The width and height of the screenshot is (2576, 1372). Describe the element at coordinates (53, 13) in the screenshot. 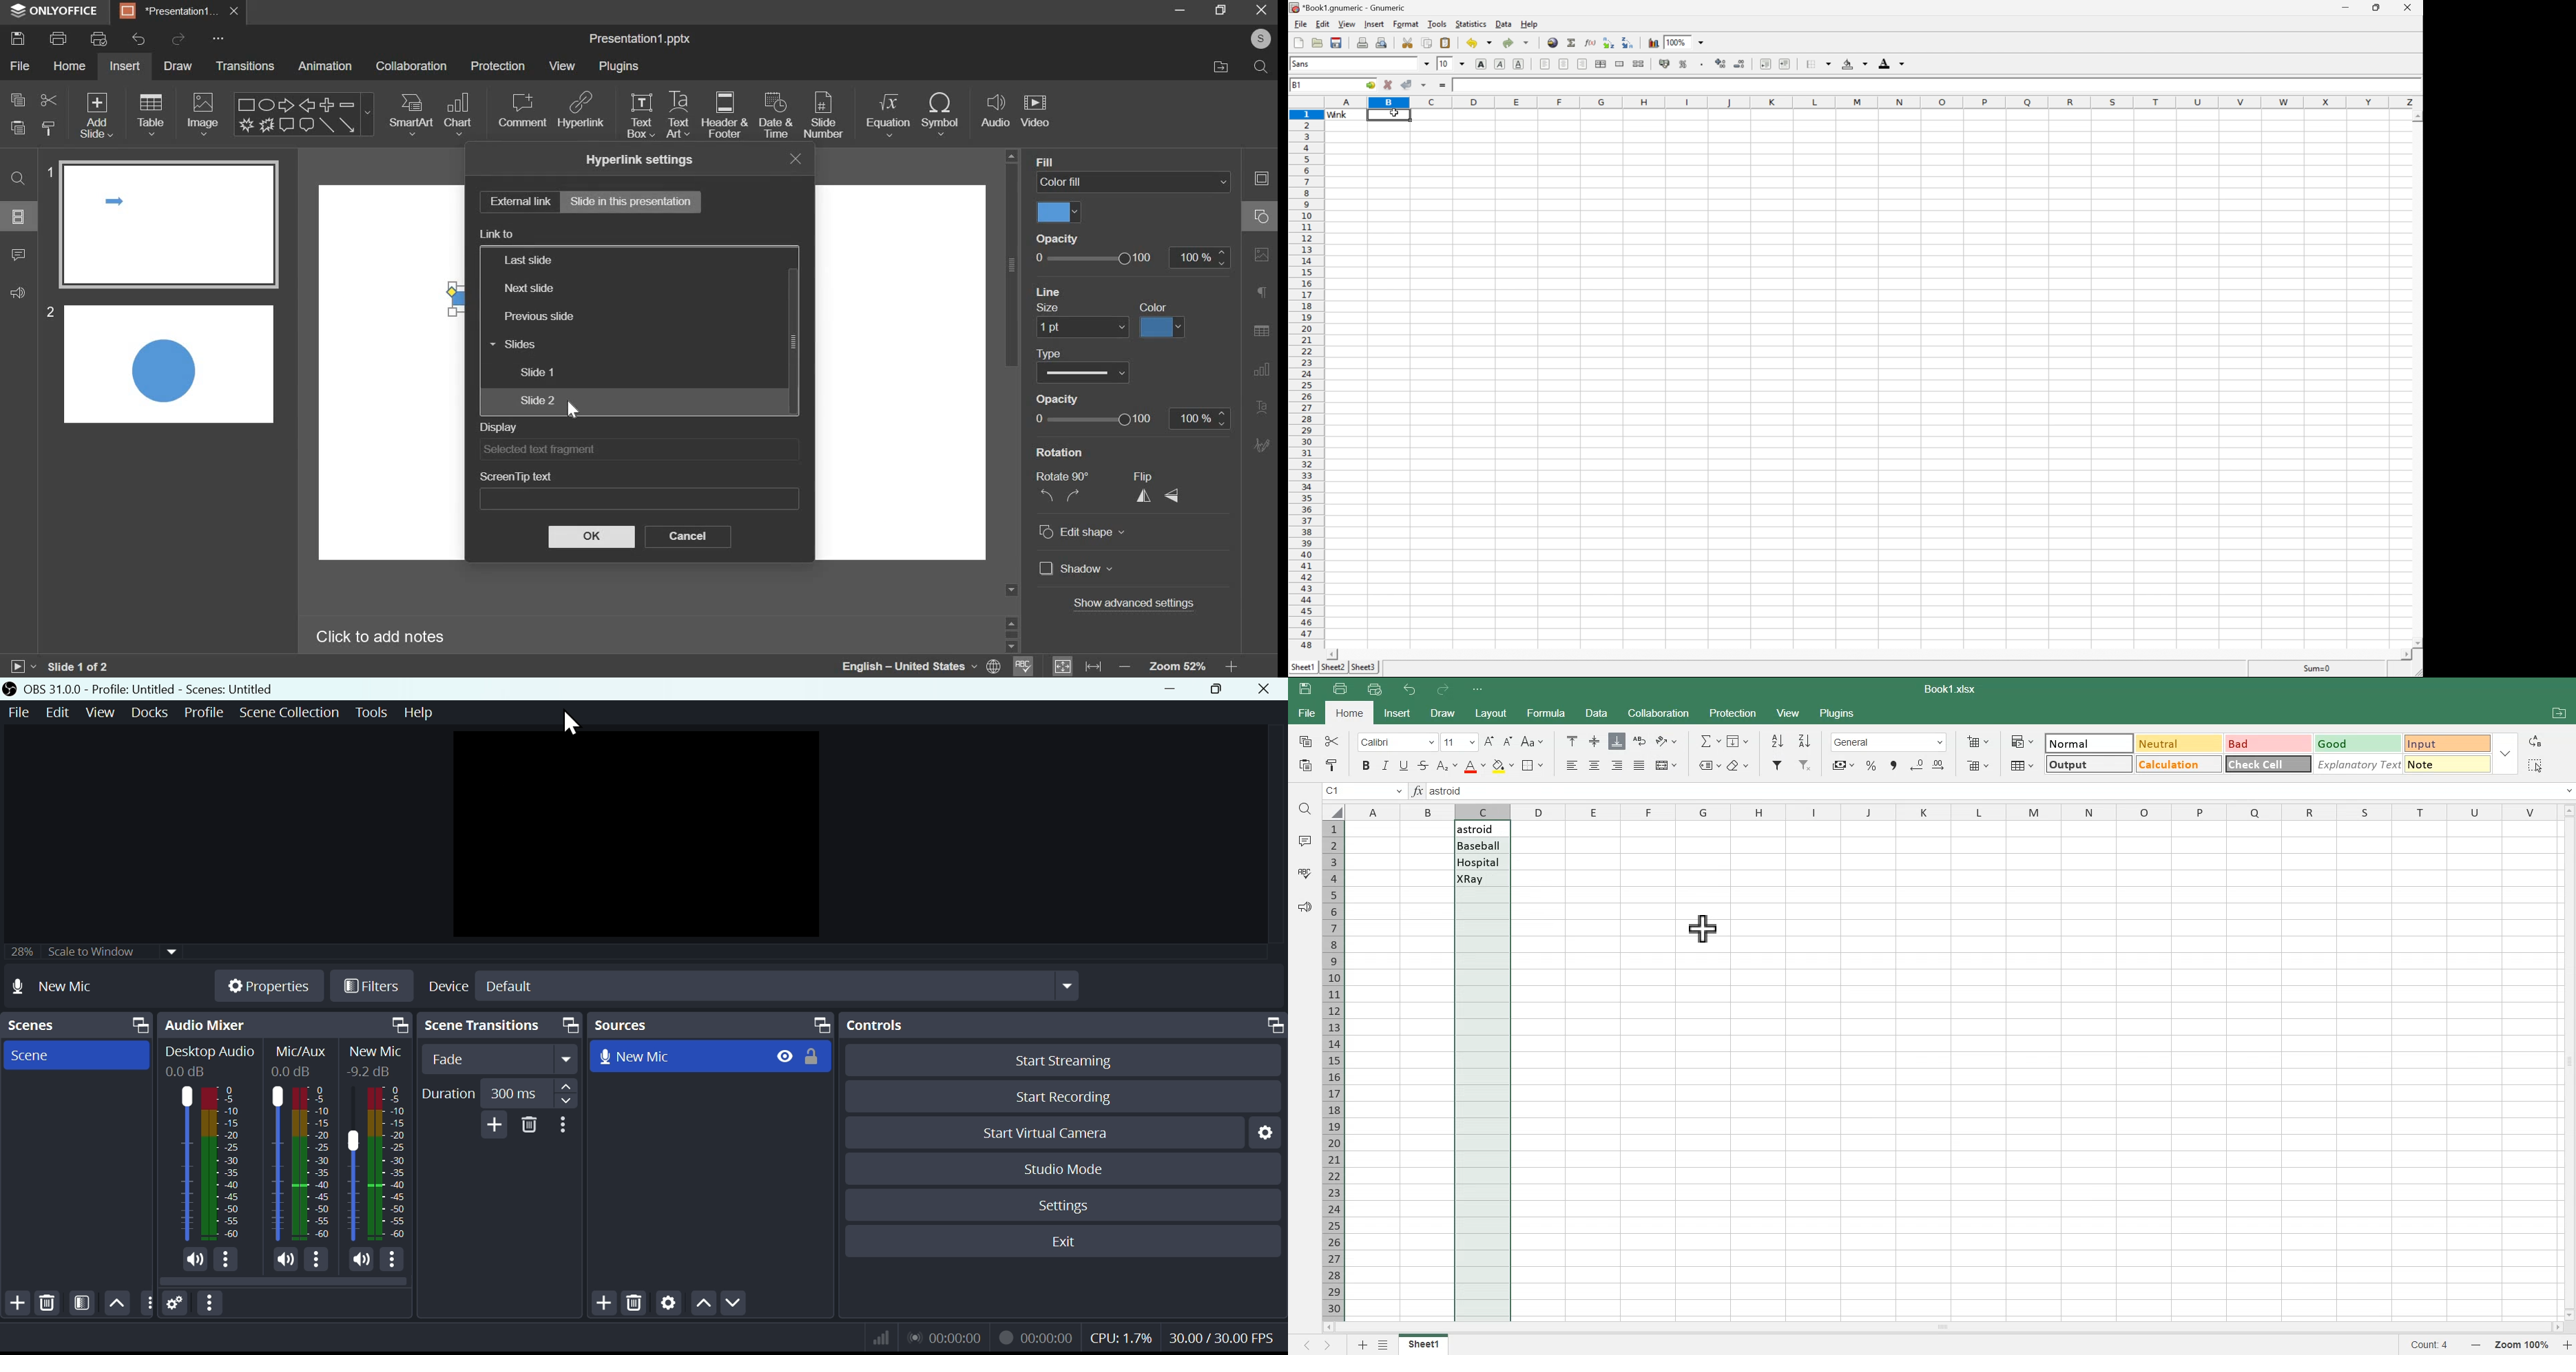

I see `ONLYOFFICE` at that location.